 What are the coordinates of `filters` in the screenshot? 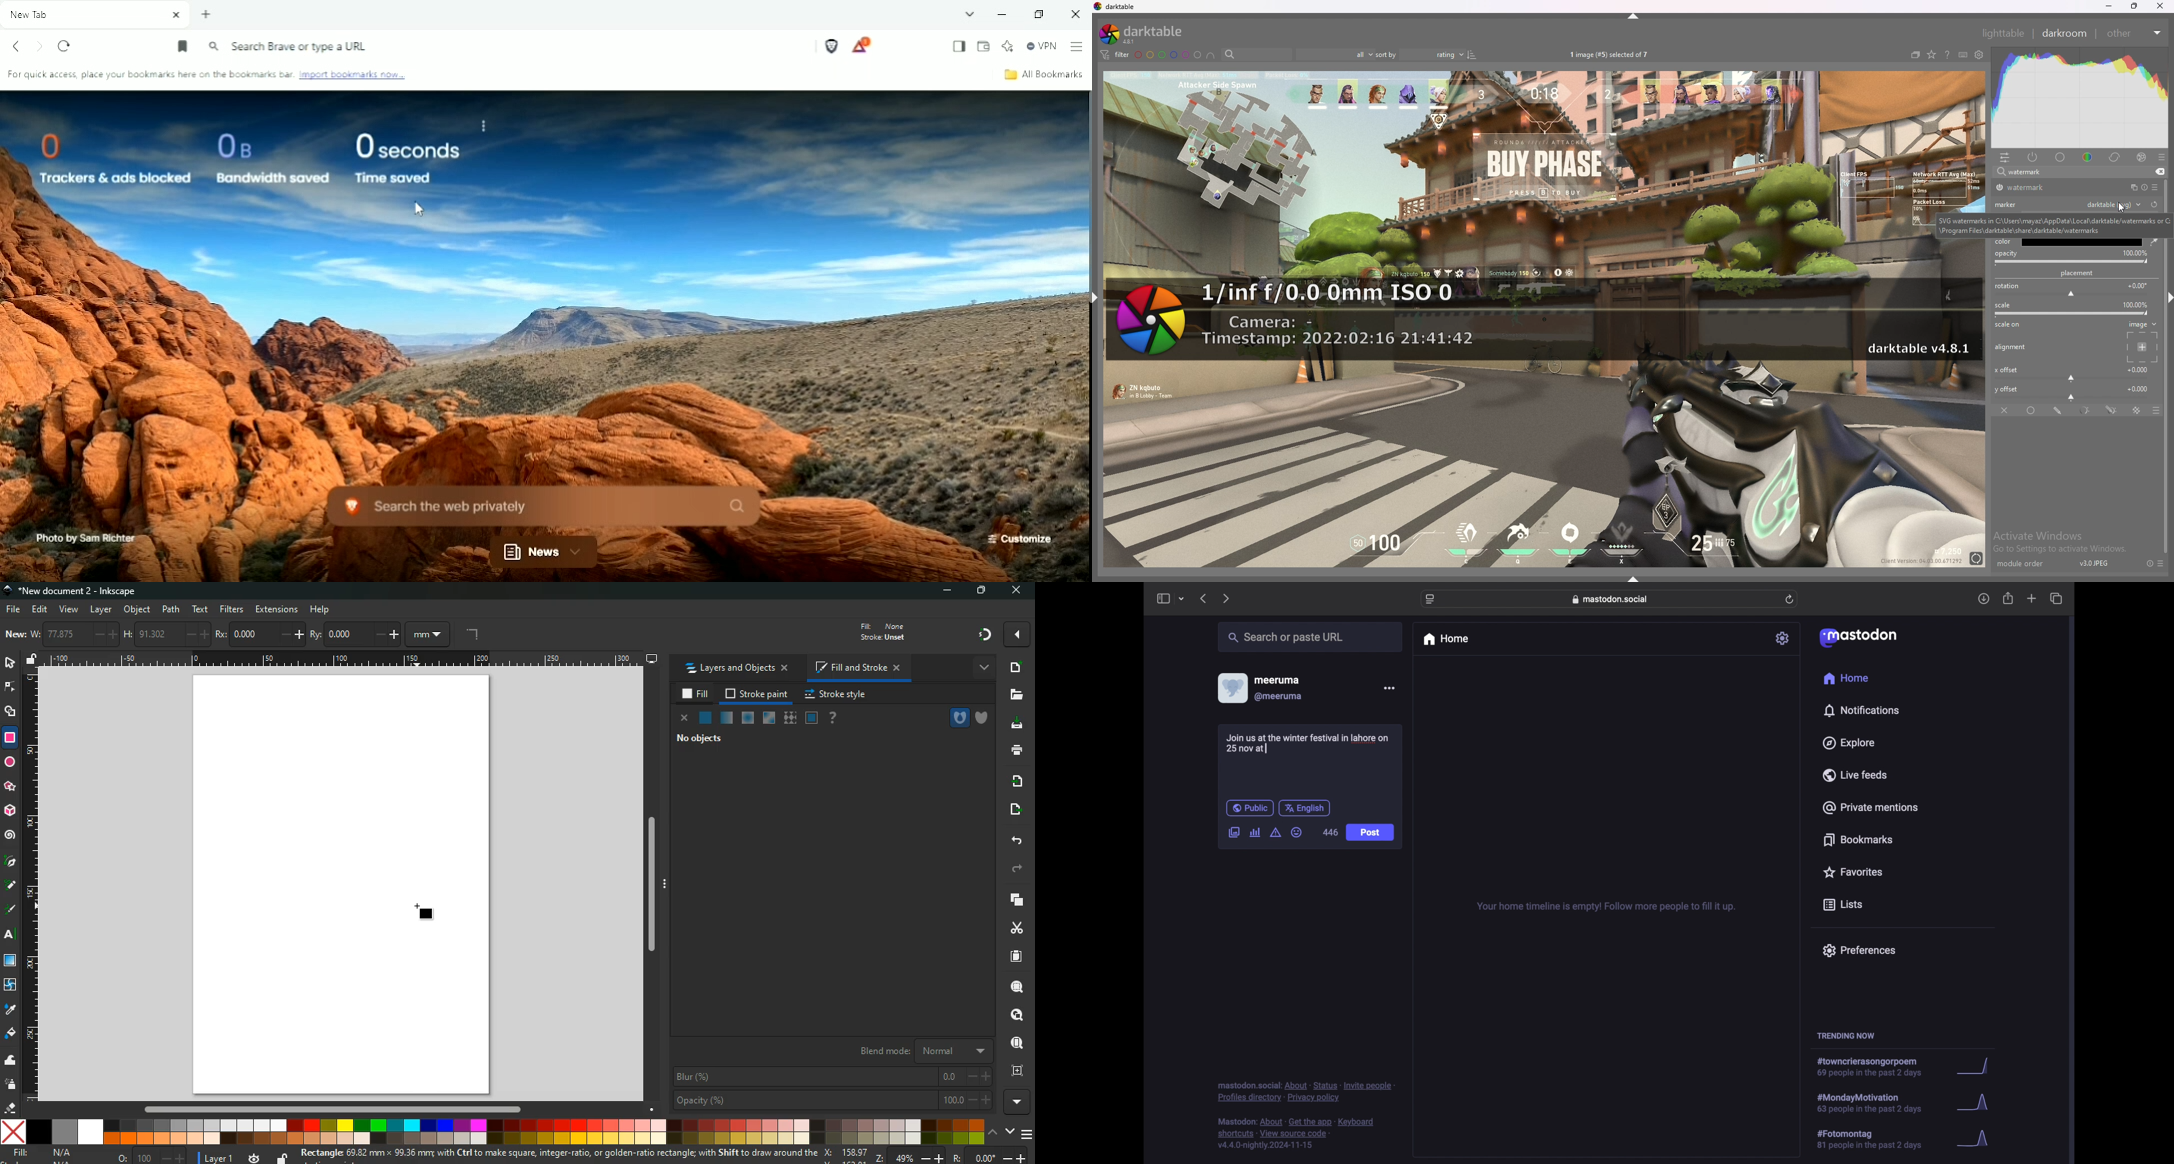 It's located at (233, 609).